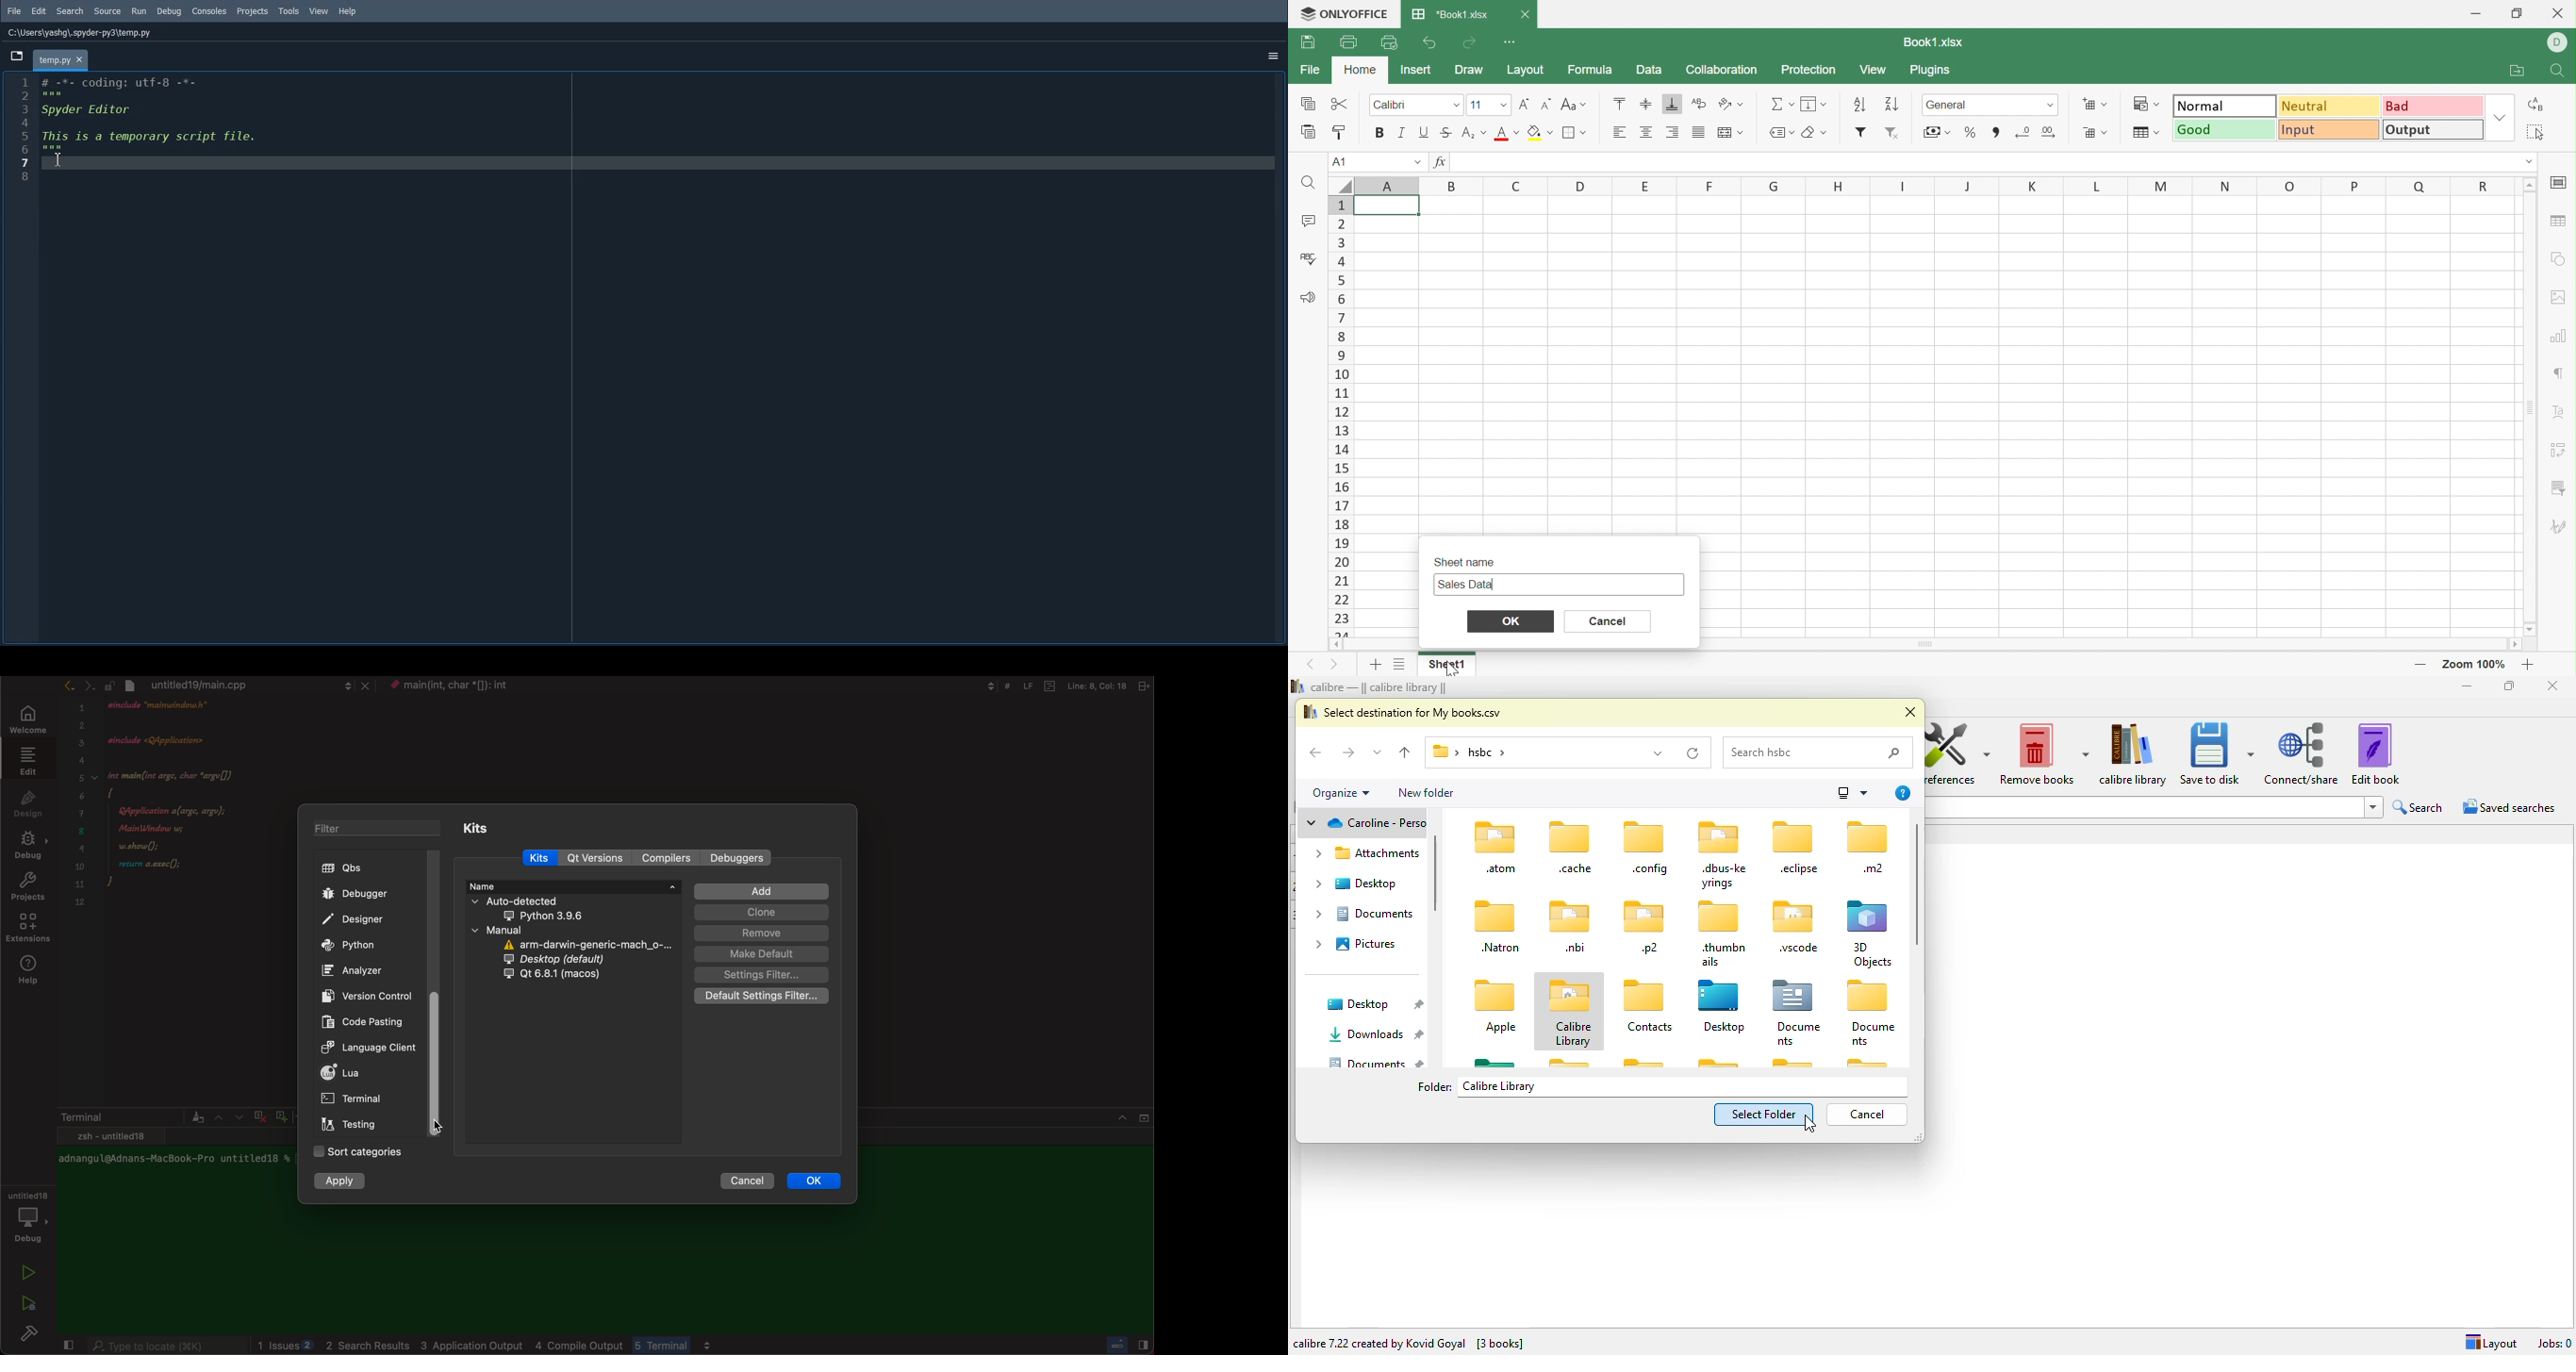  I want to click on Comments, so click(1310, 218).